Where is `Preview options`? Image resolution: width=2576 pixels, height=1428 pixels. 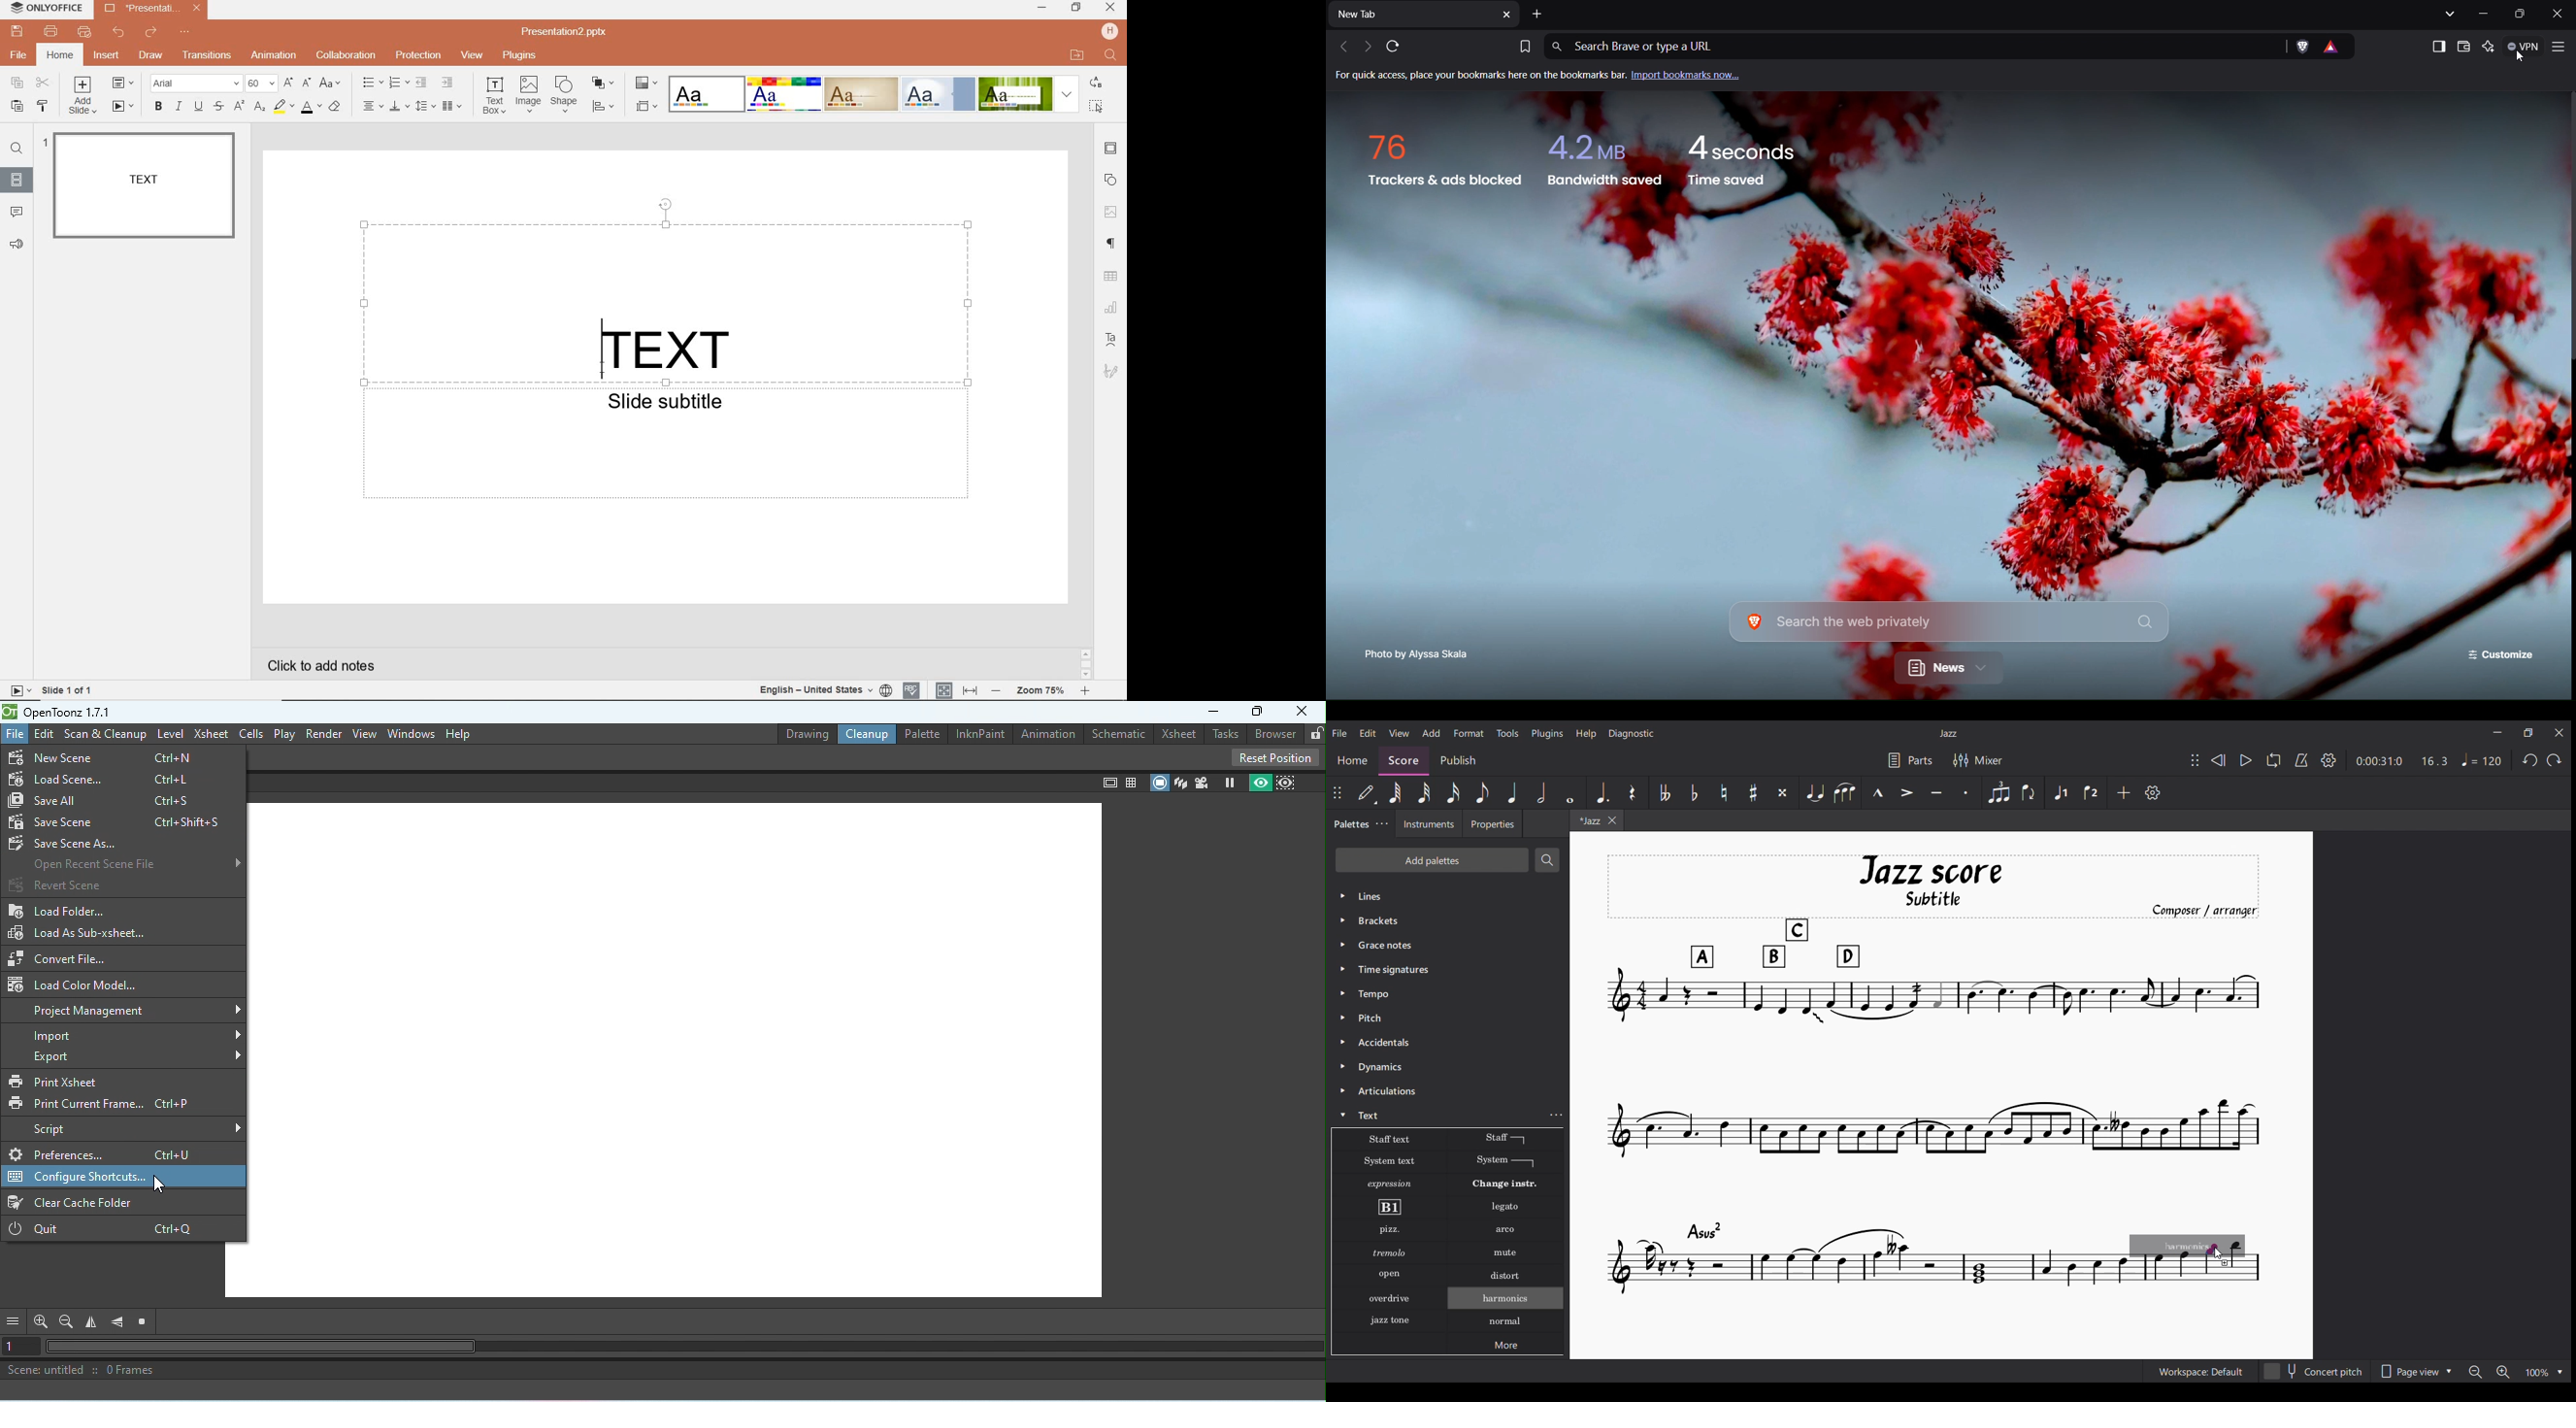 Preview options is located at coordinates (2417, 1371).